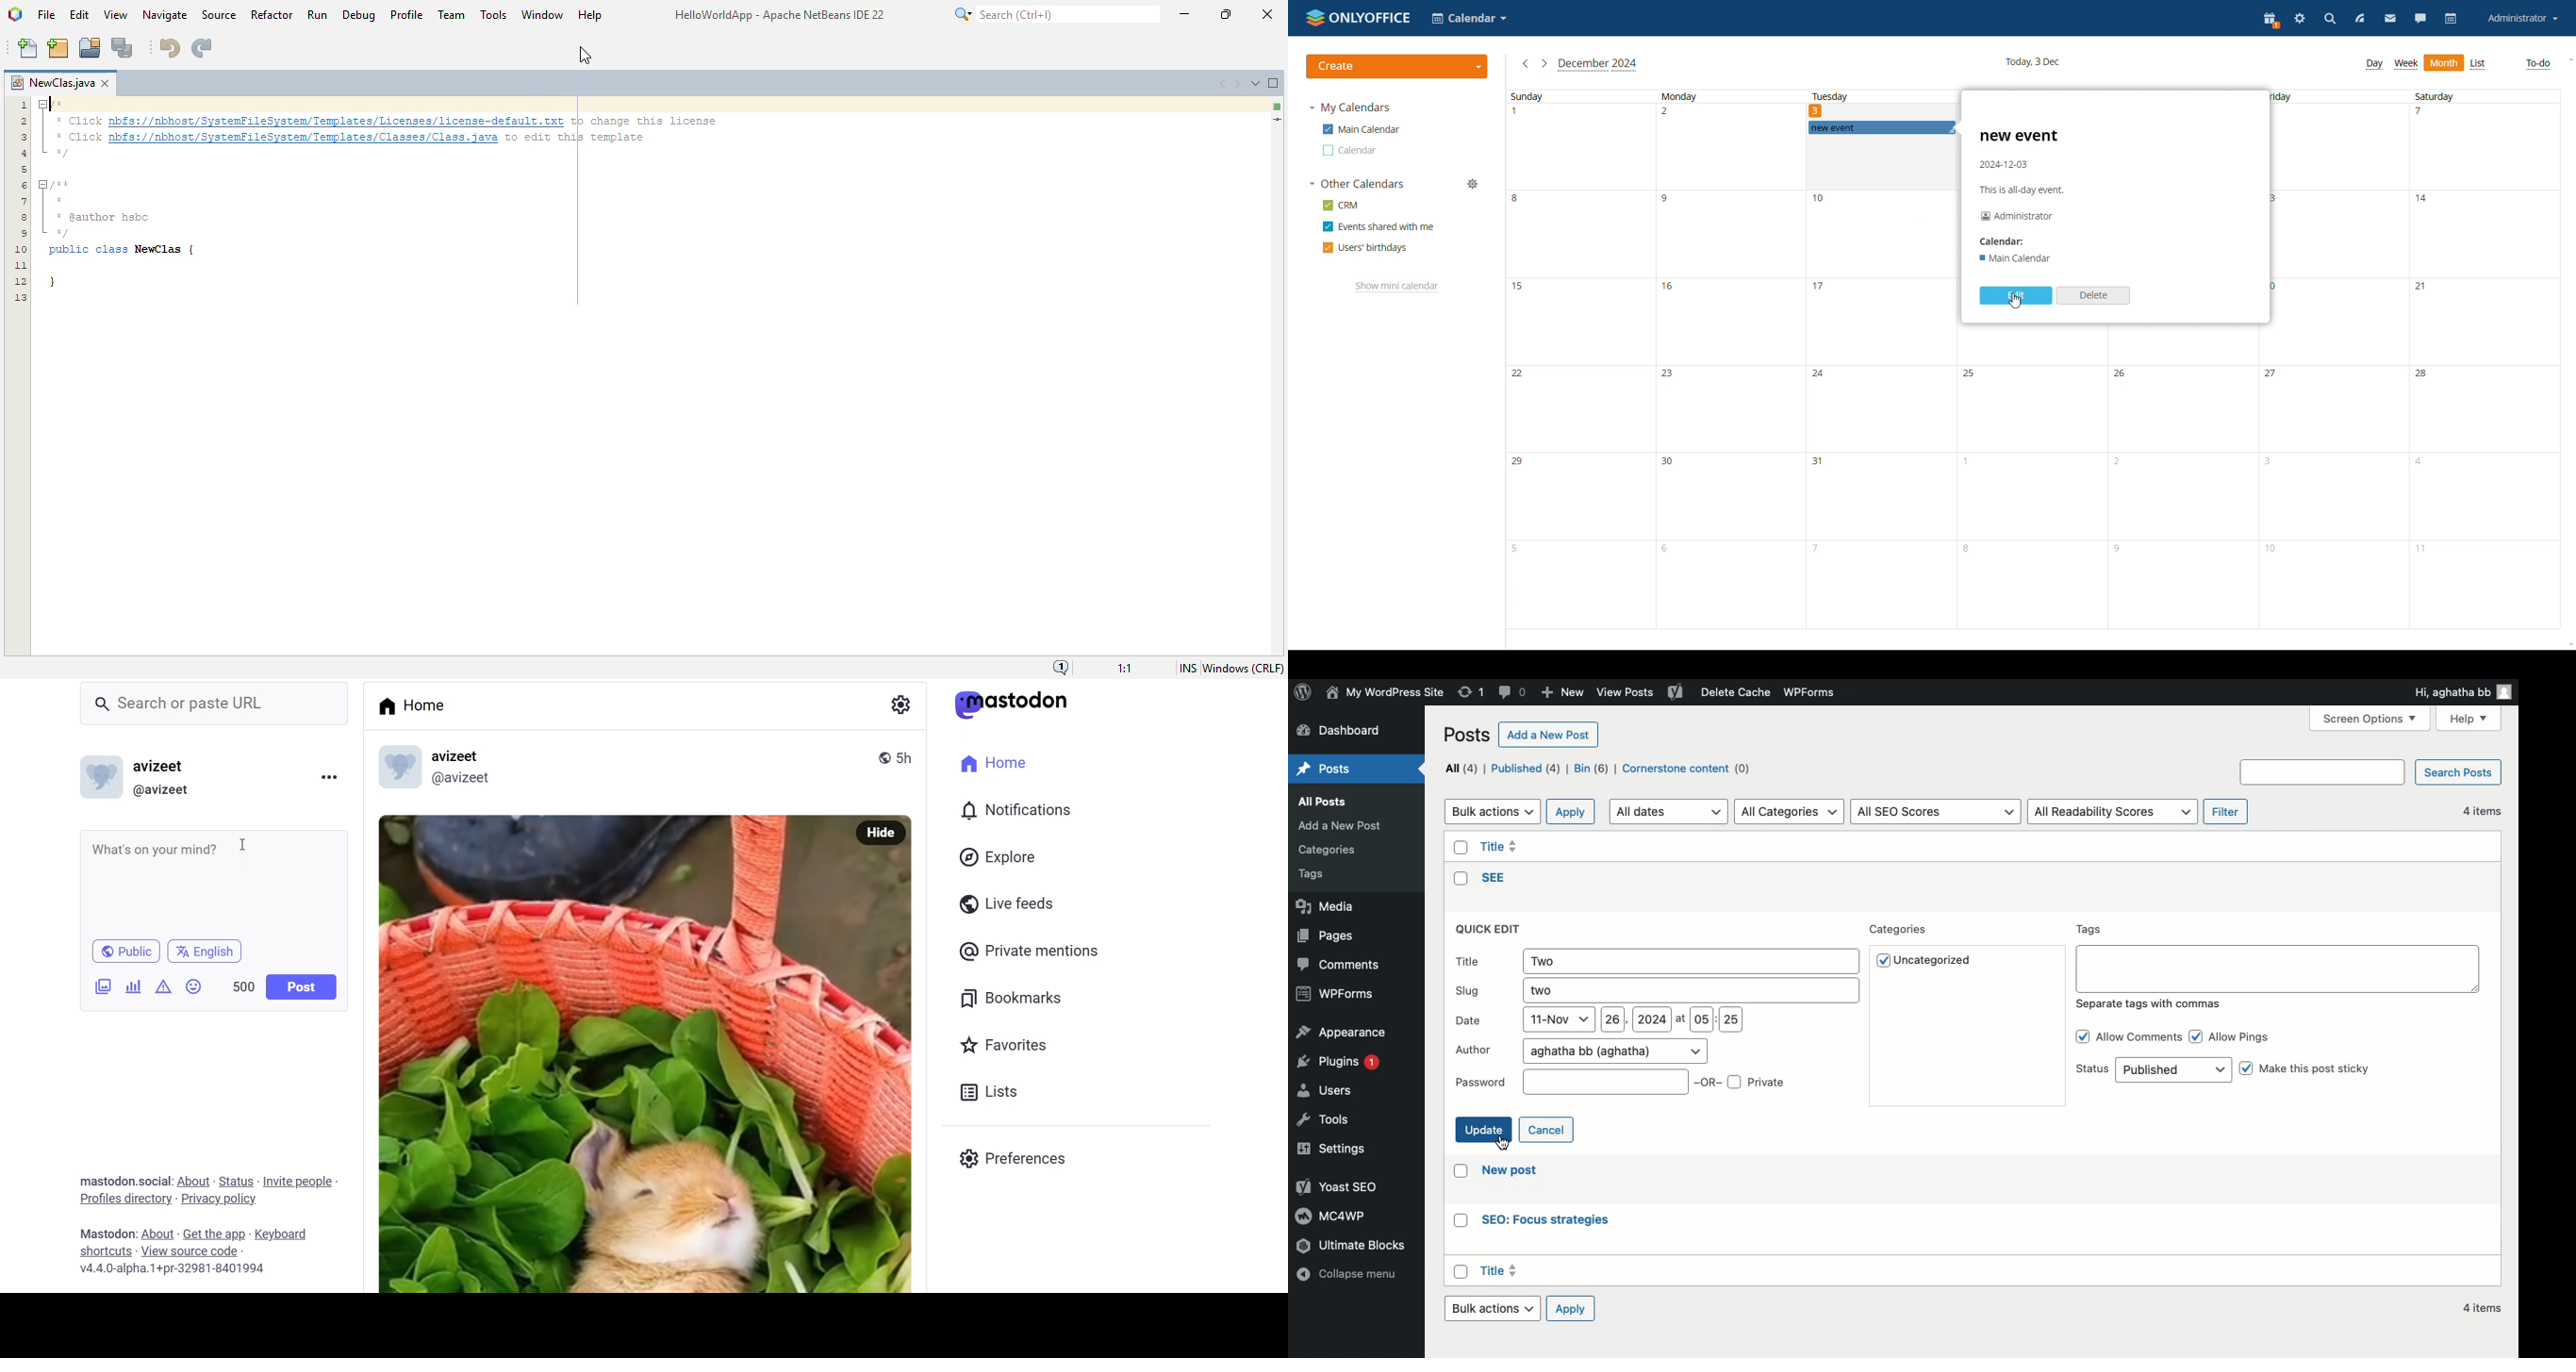 Image resolution: width=2576 pixels, height=1372 pixels. Describe the element at coordinates (1745, 1081) in the screenshot. I see `OR Private` at that location.